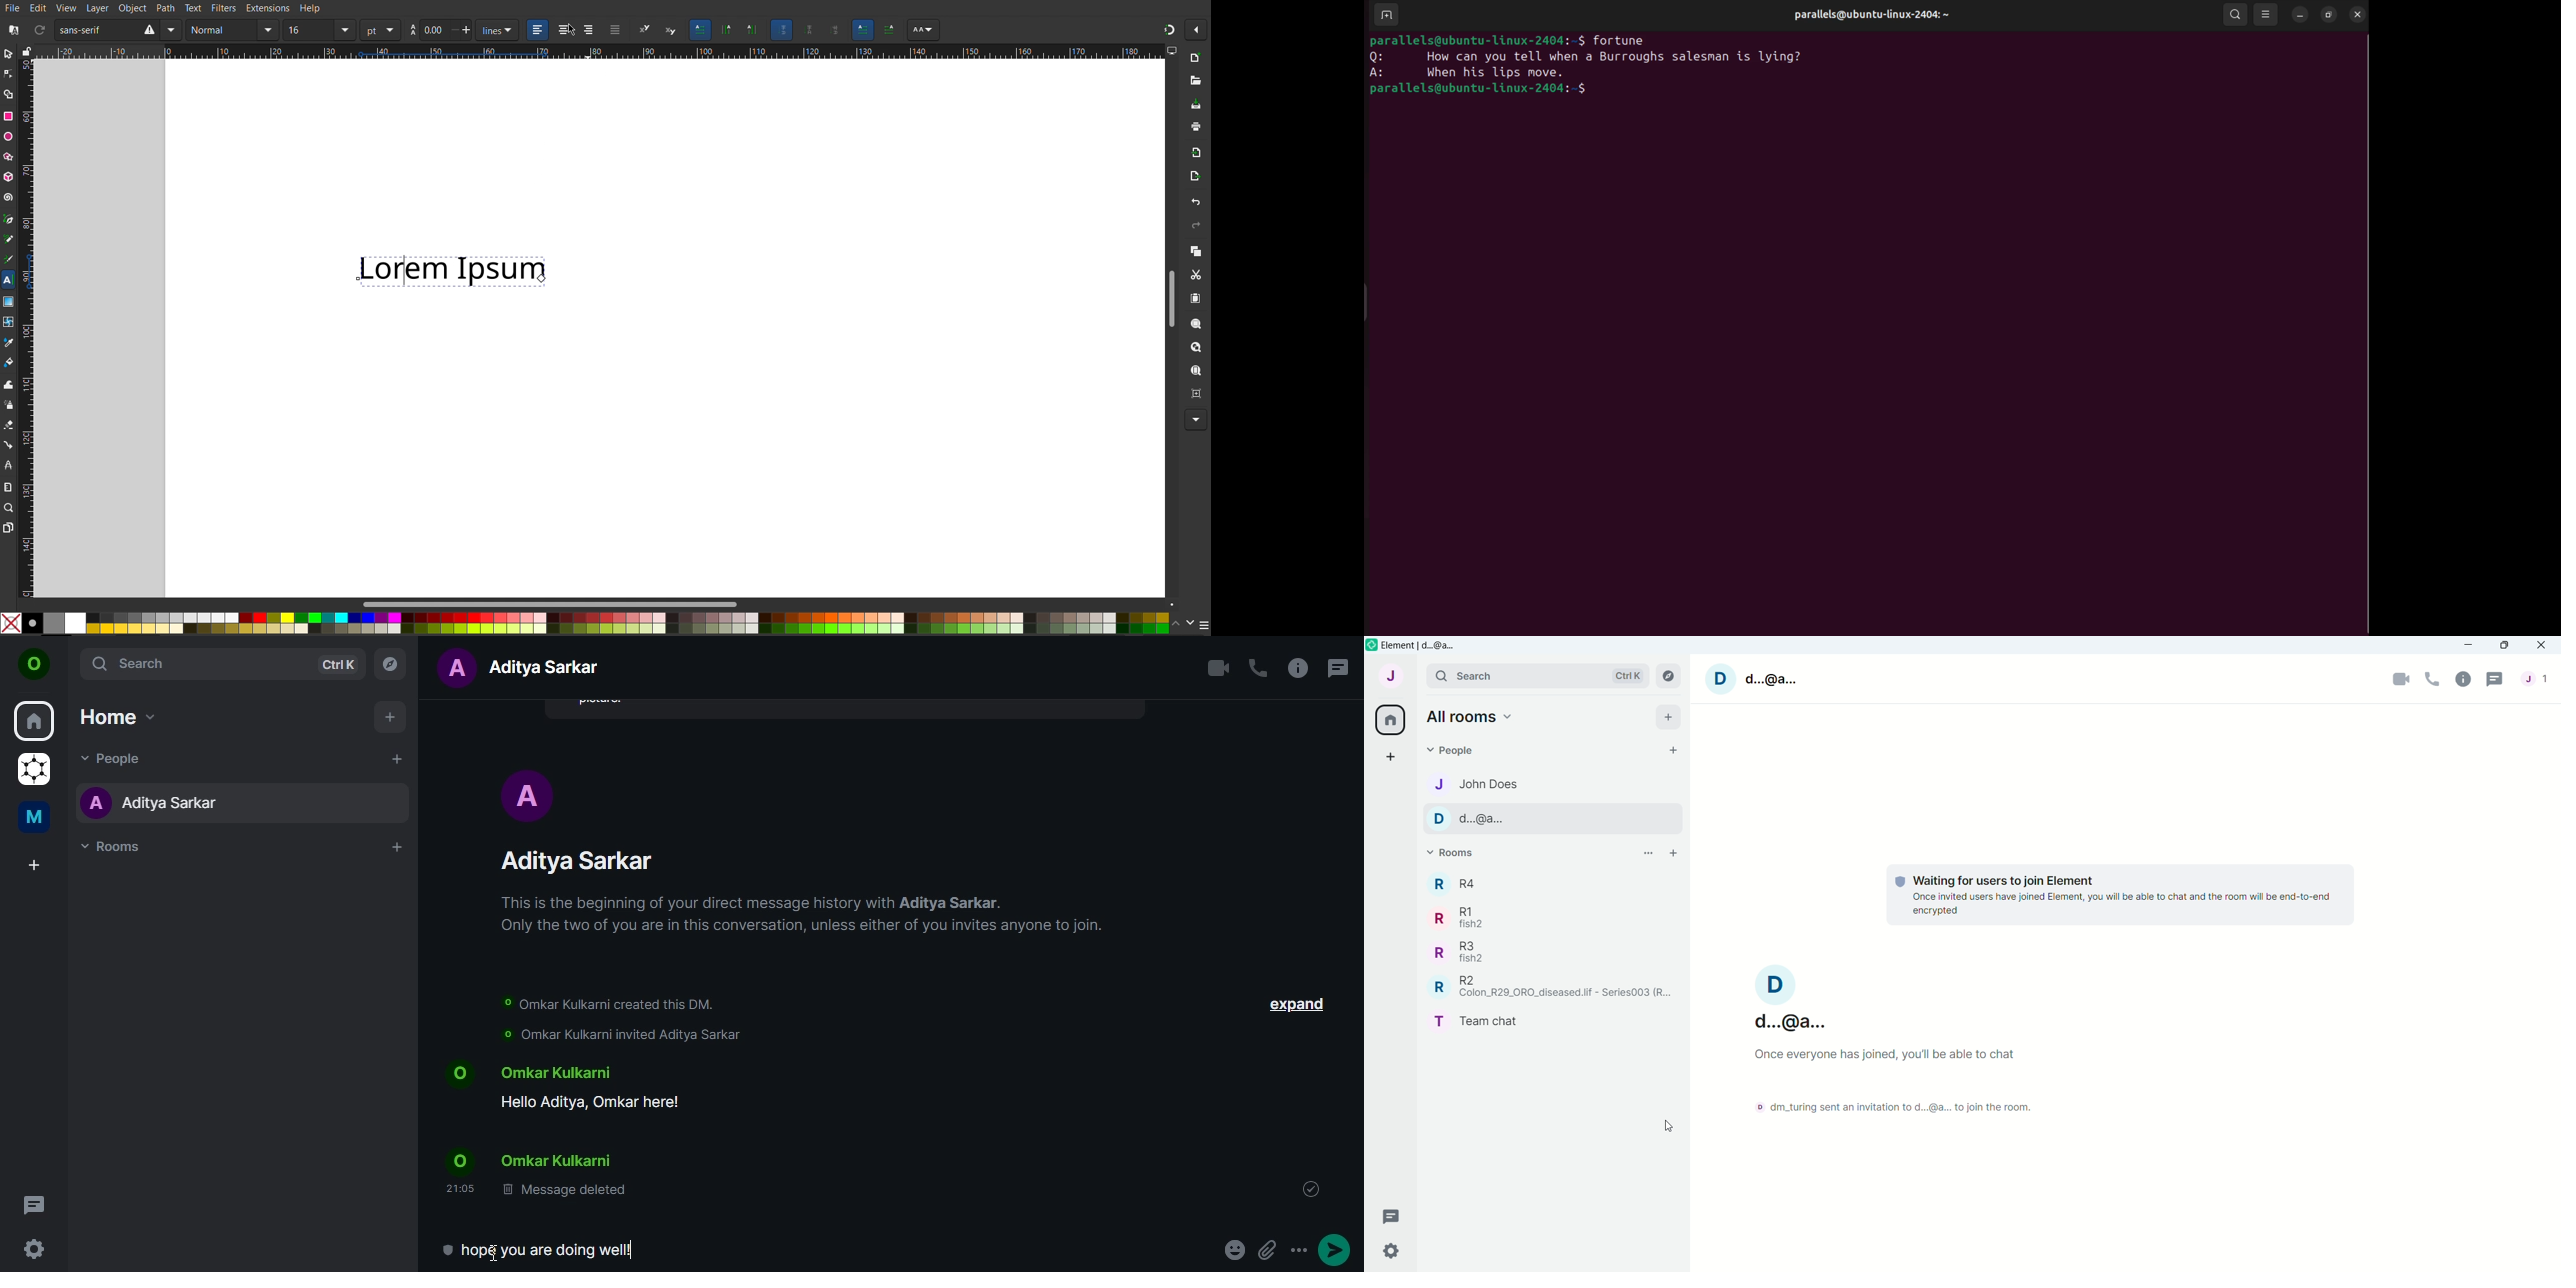 The image size is (2576, 1288). Describe the element at coordinates (10, 407) in the screenshot. I see `Spray Tool` at that location.